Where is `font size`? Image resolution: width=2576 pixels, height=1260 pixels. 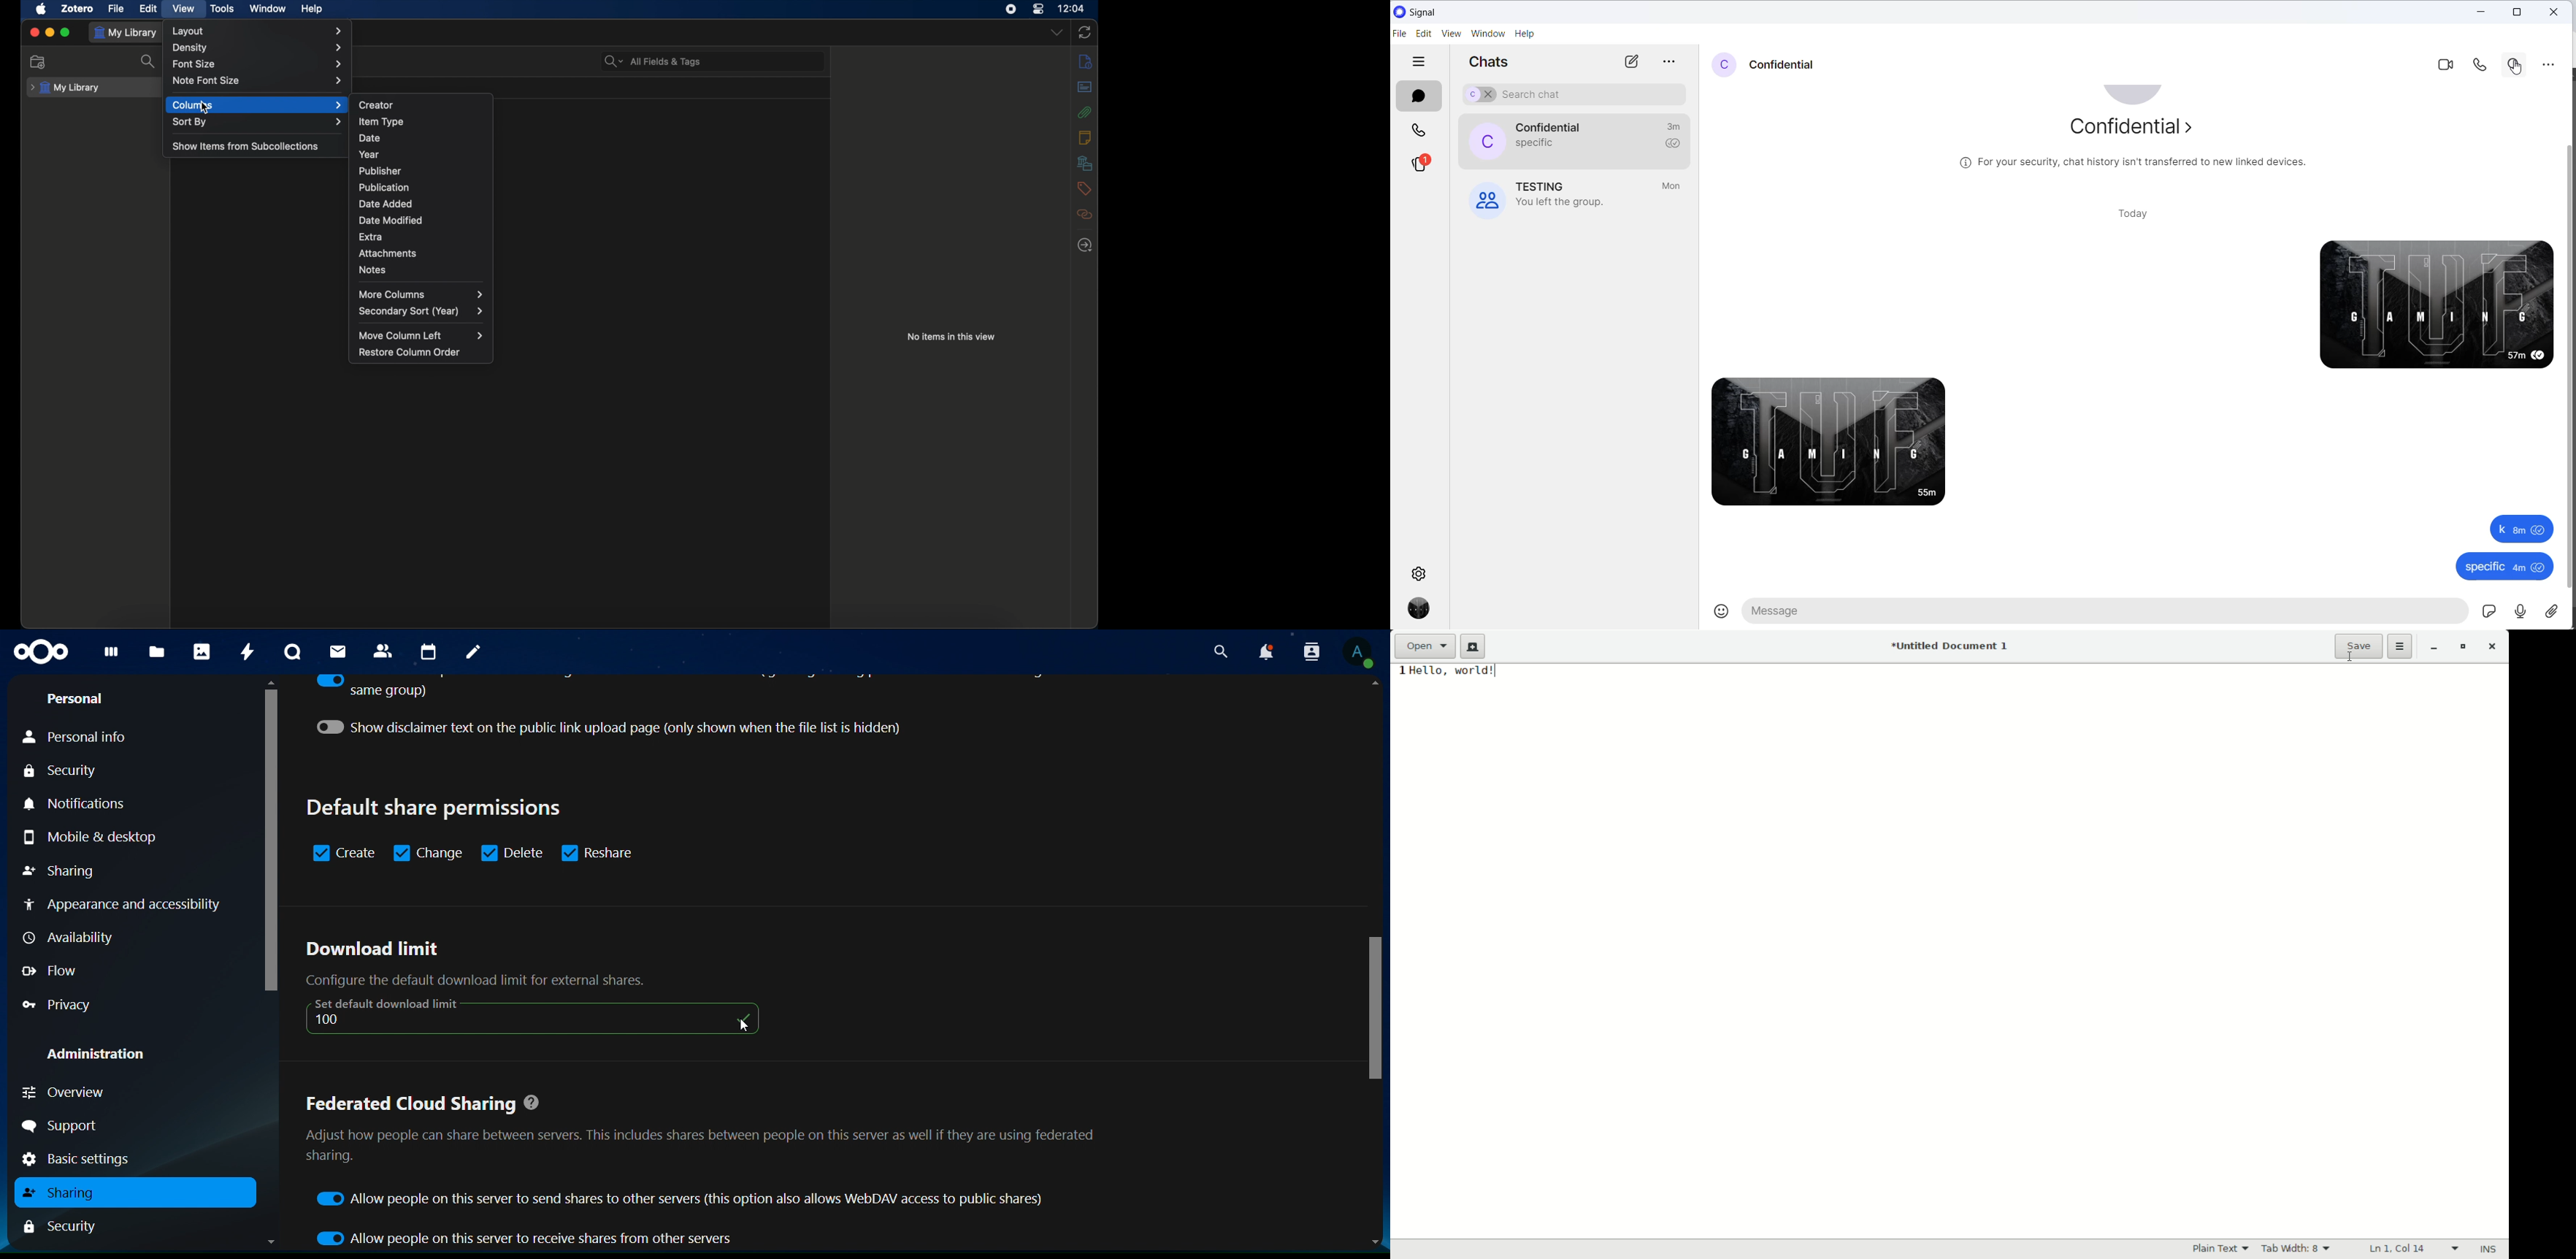 font size is located at coordinates (258, 64).